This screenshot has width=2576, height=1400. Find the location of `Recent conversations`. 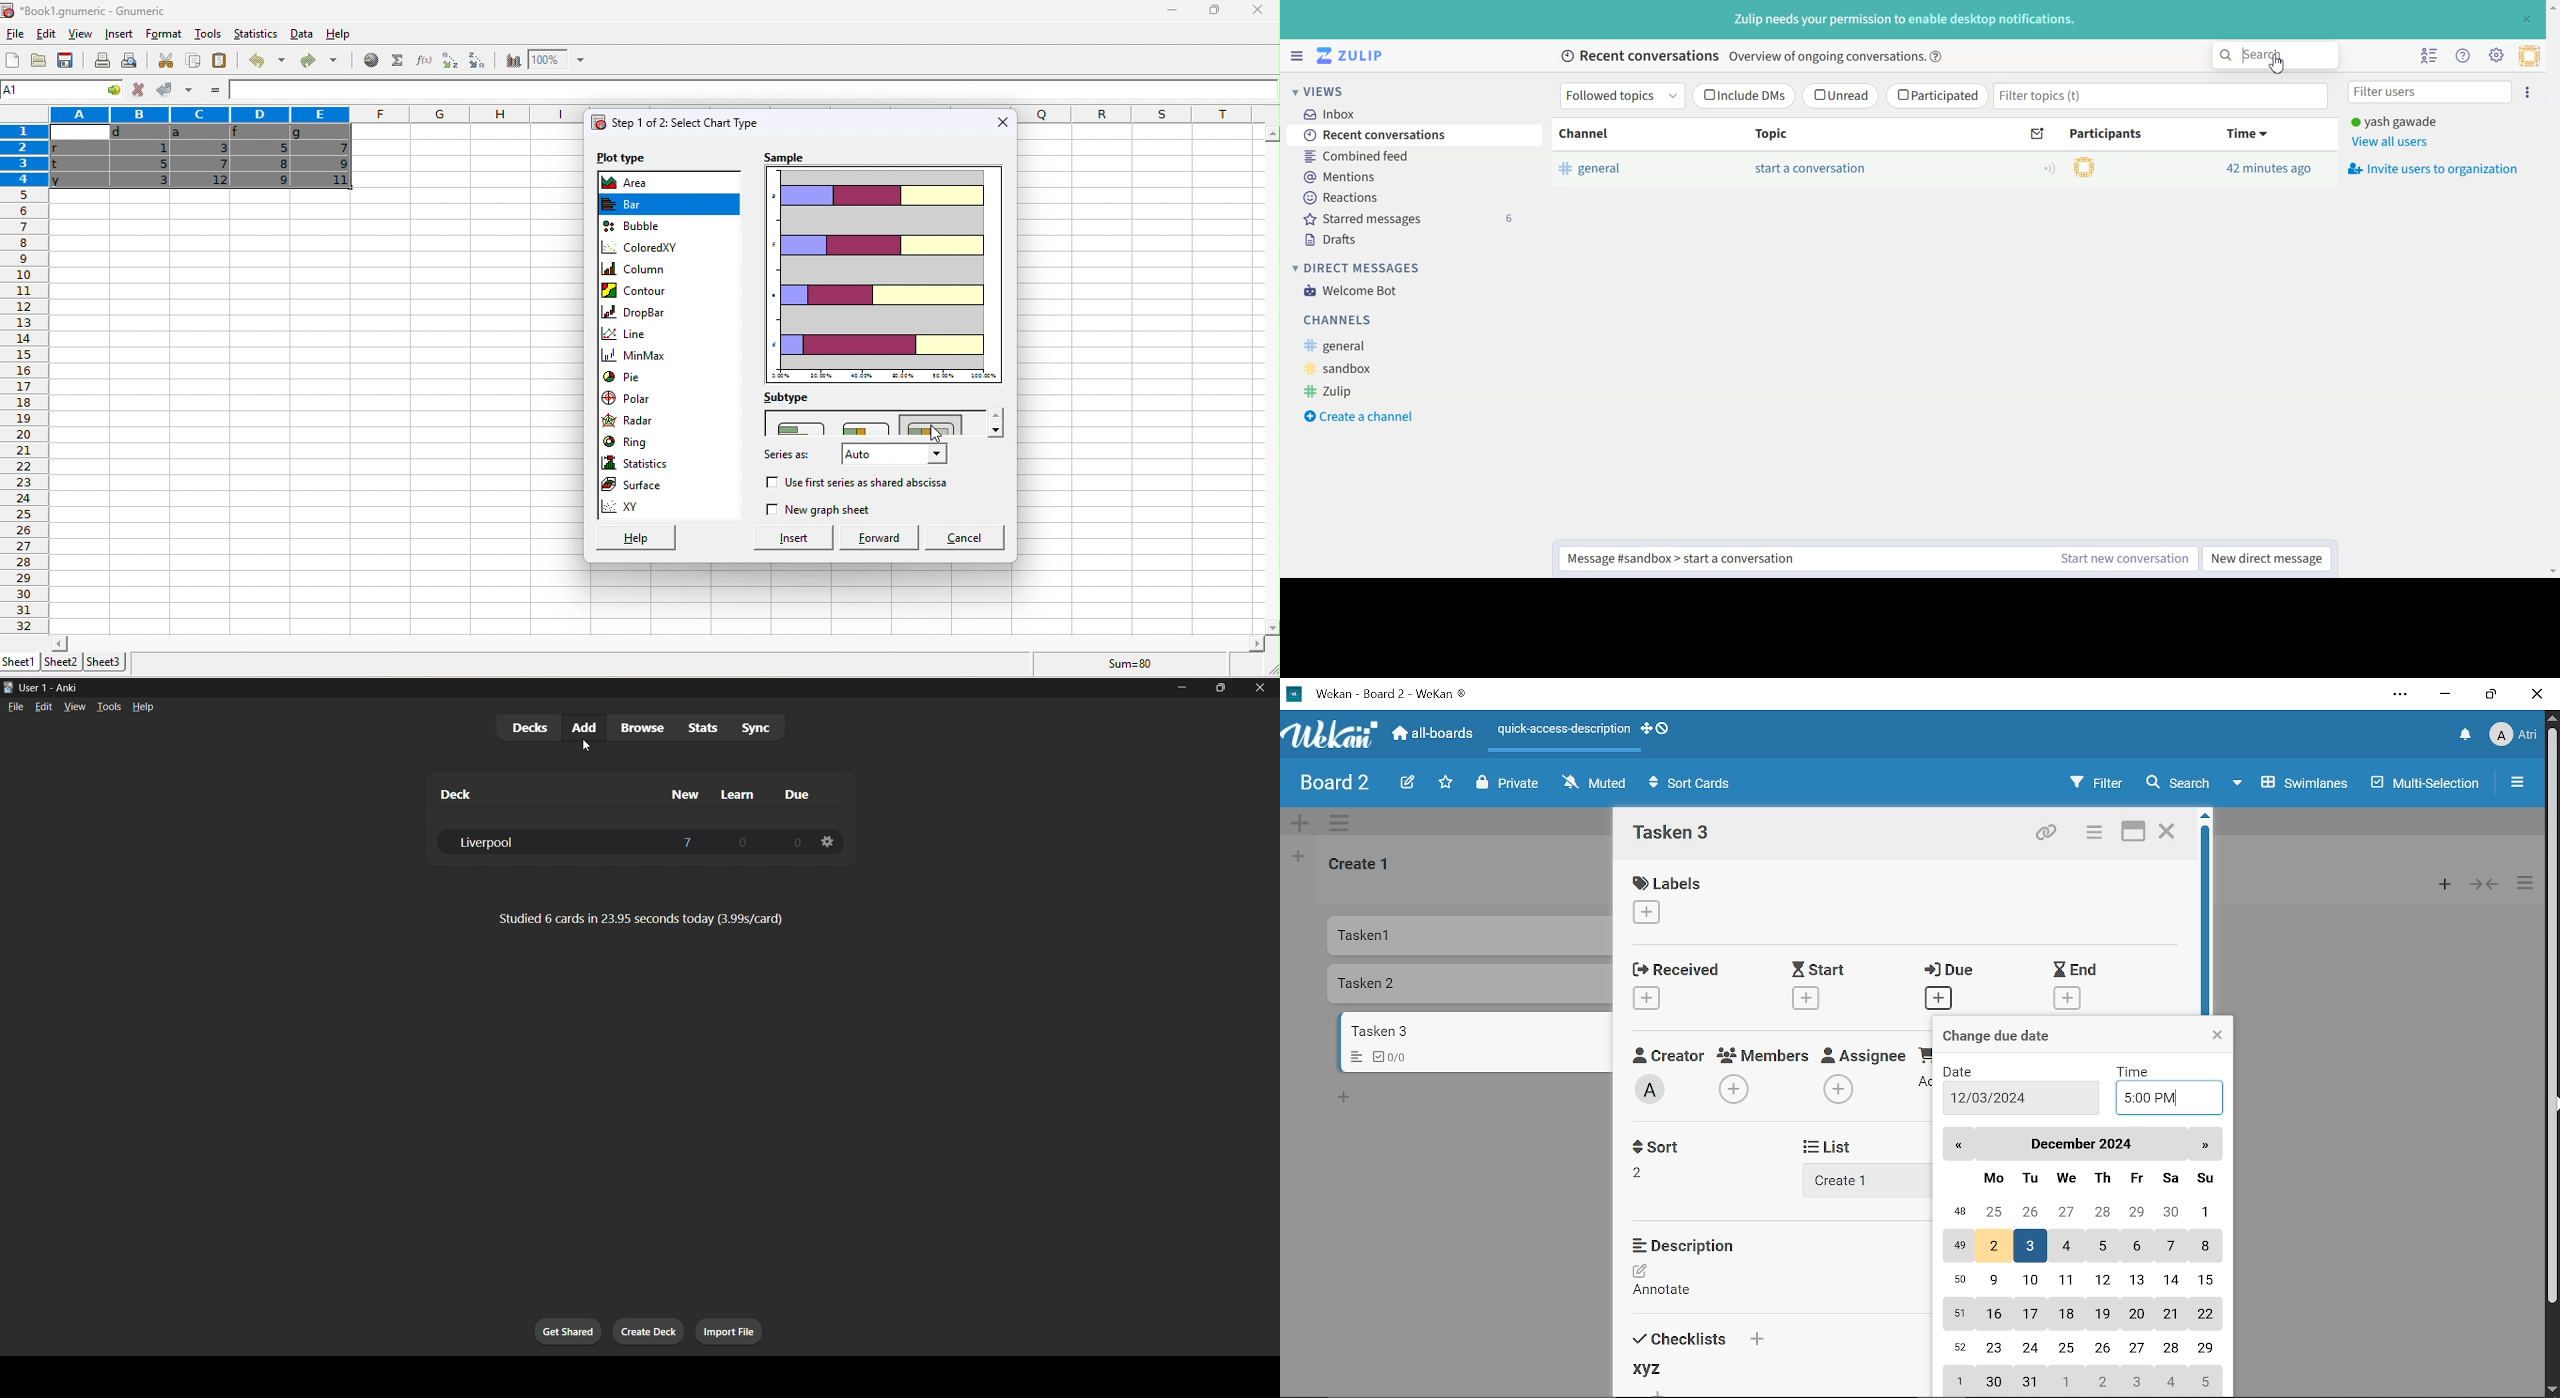

Recent conversations is located at coordinates (1413, 135).